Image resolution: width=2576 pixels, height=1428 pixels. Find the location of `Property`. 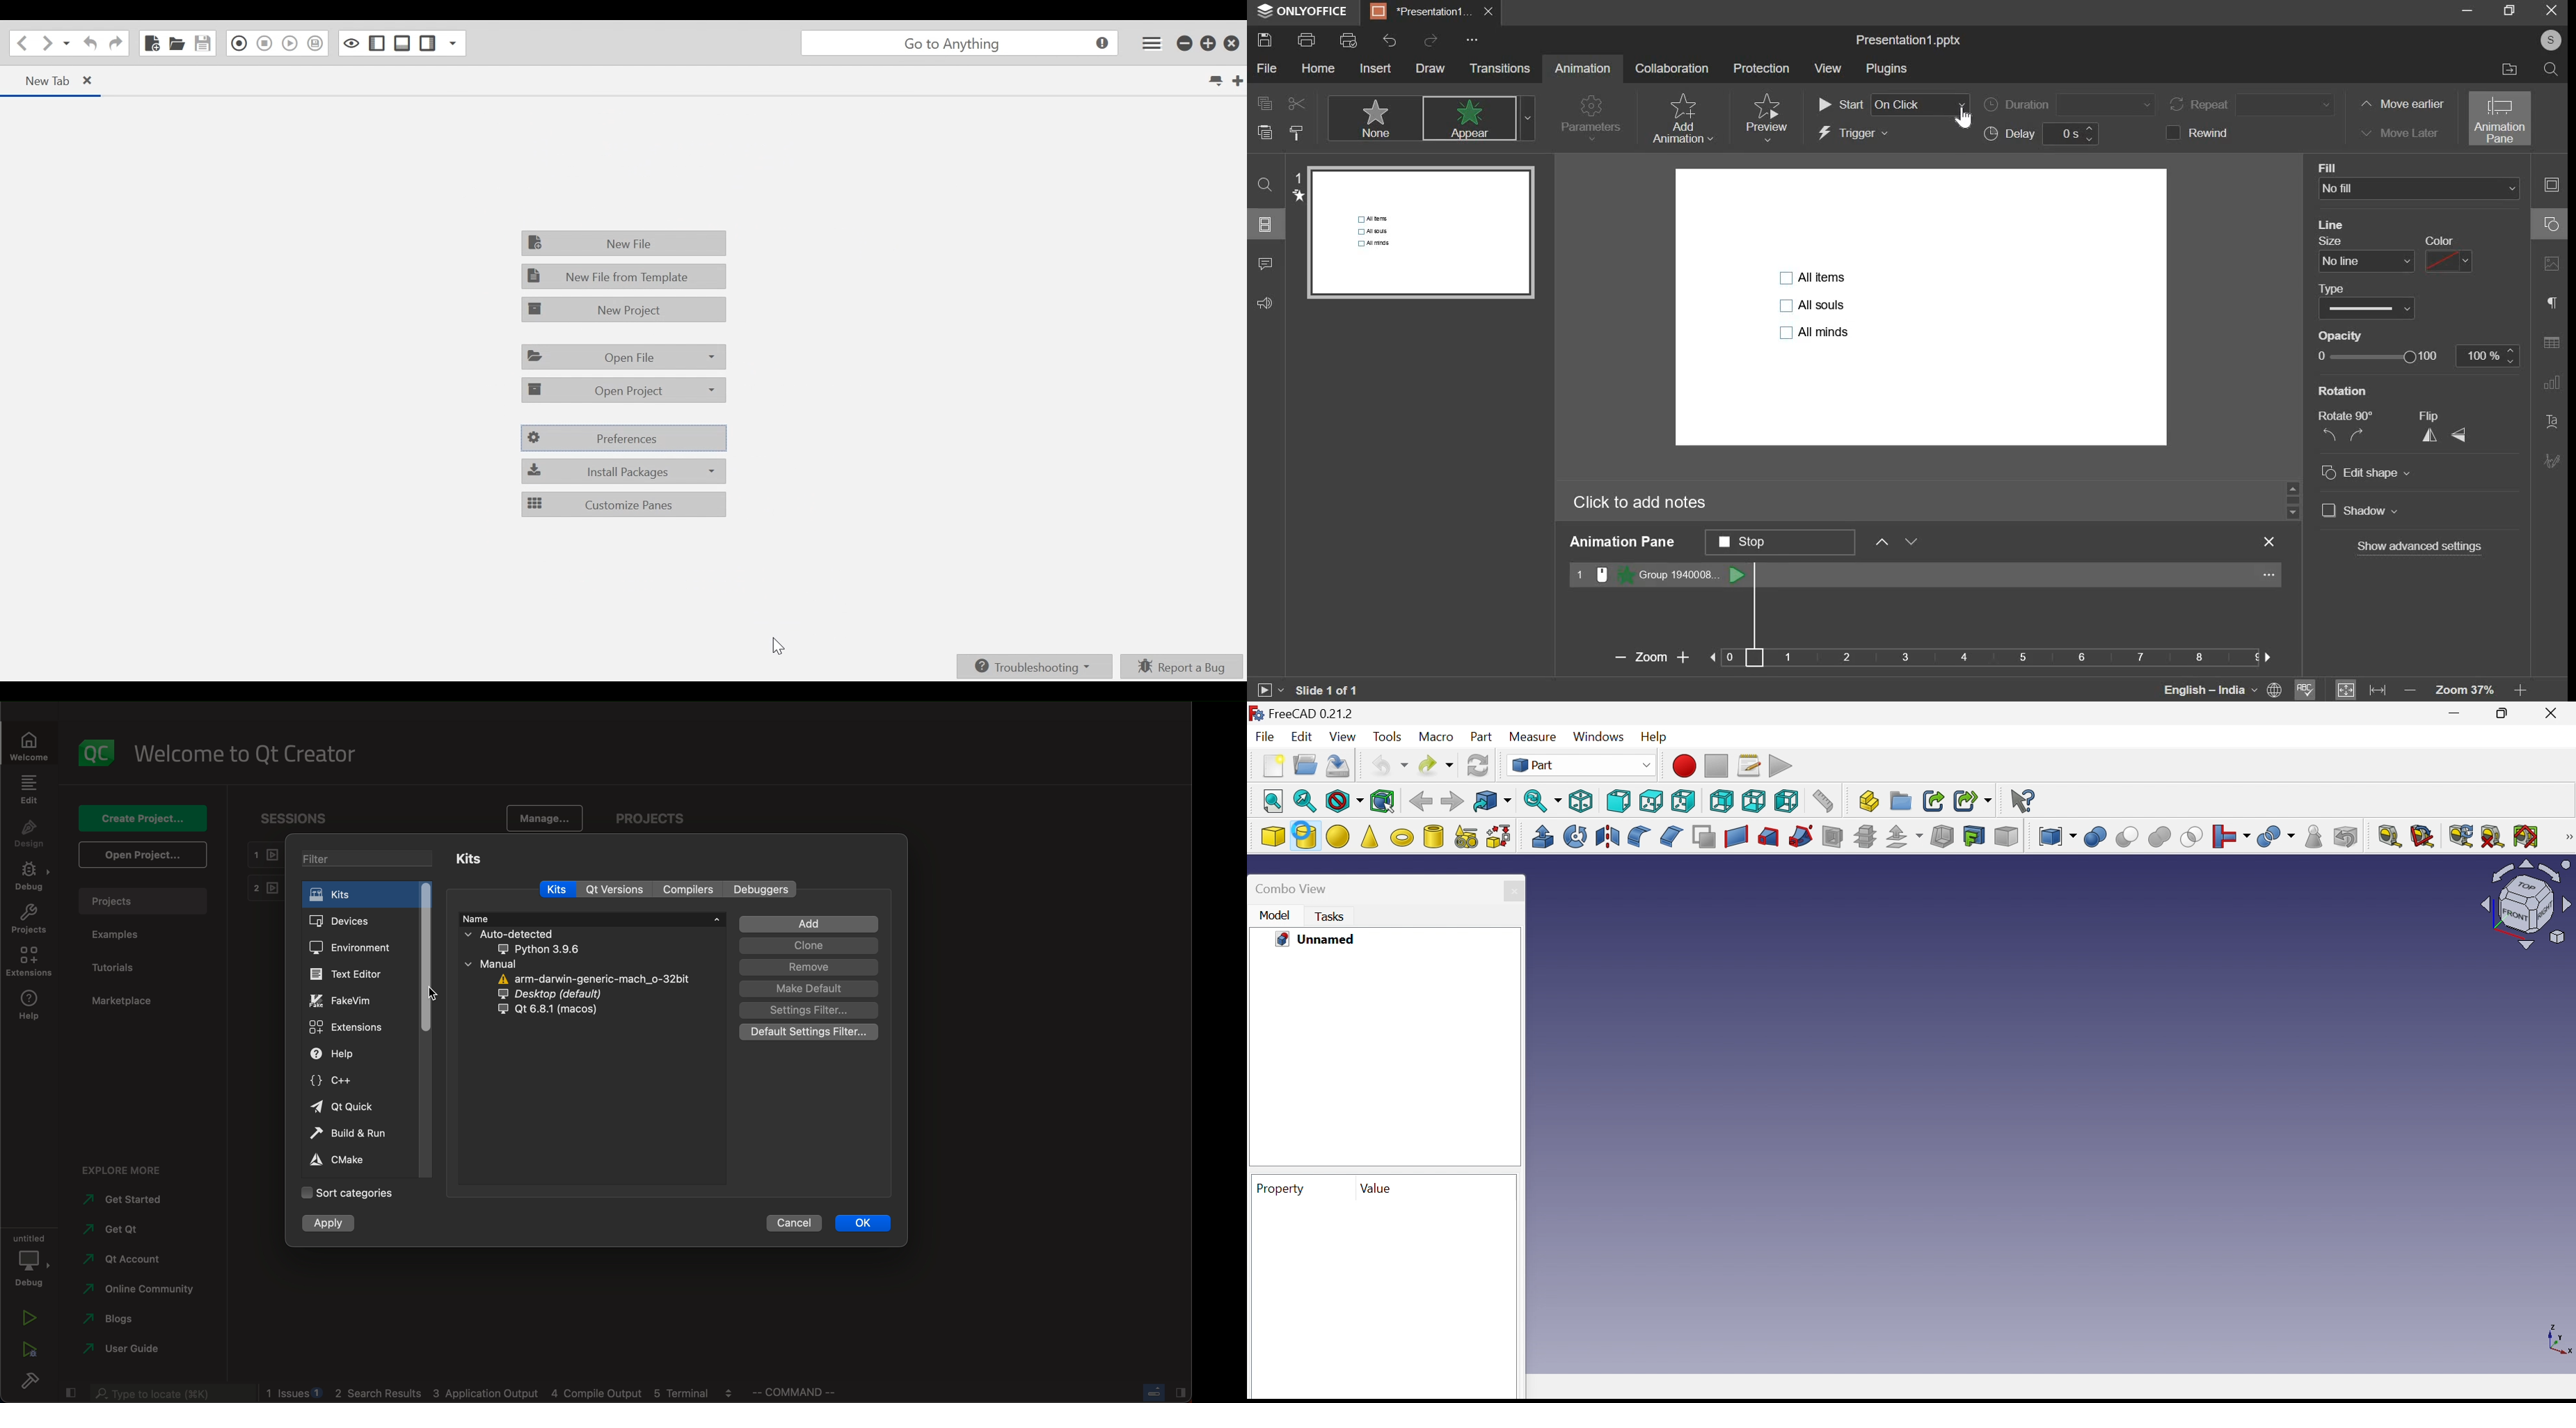

Property is located at coordinates (1281, 1189).